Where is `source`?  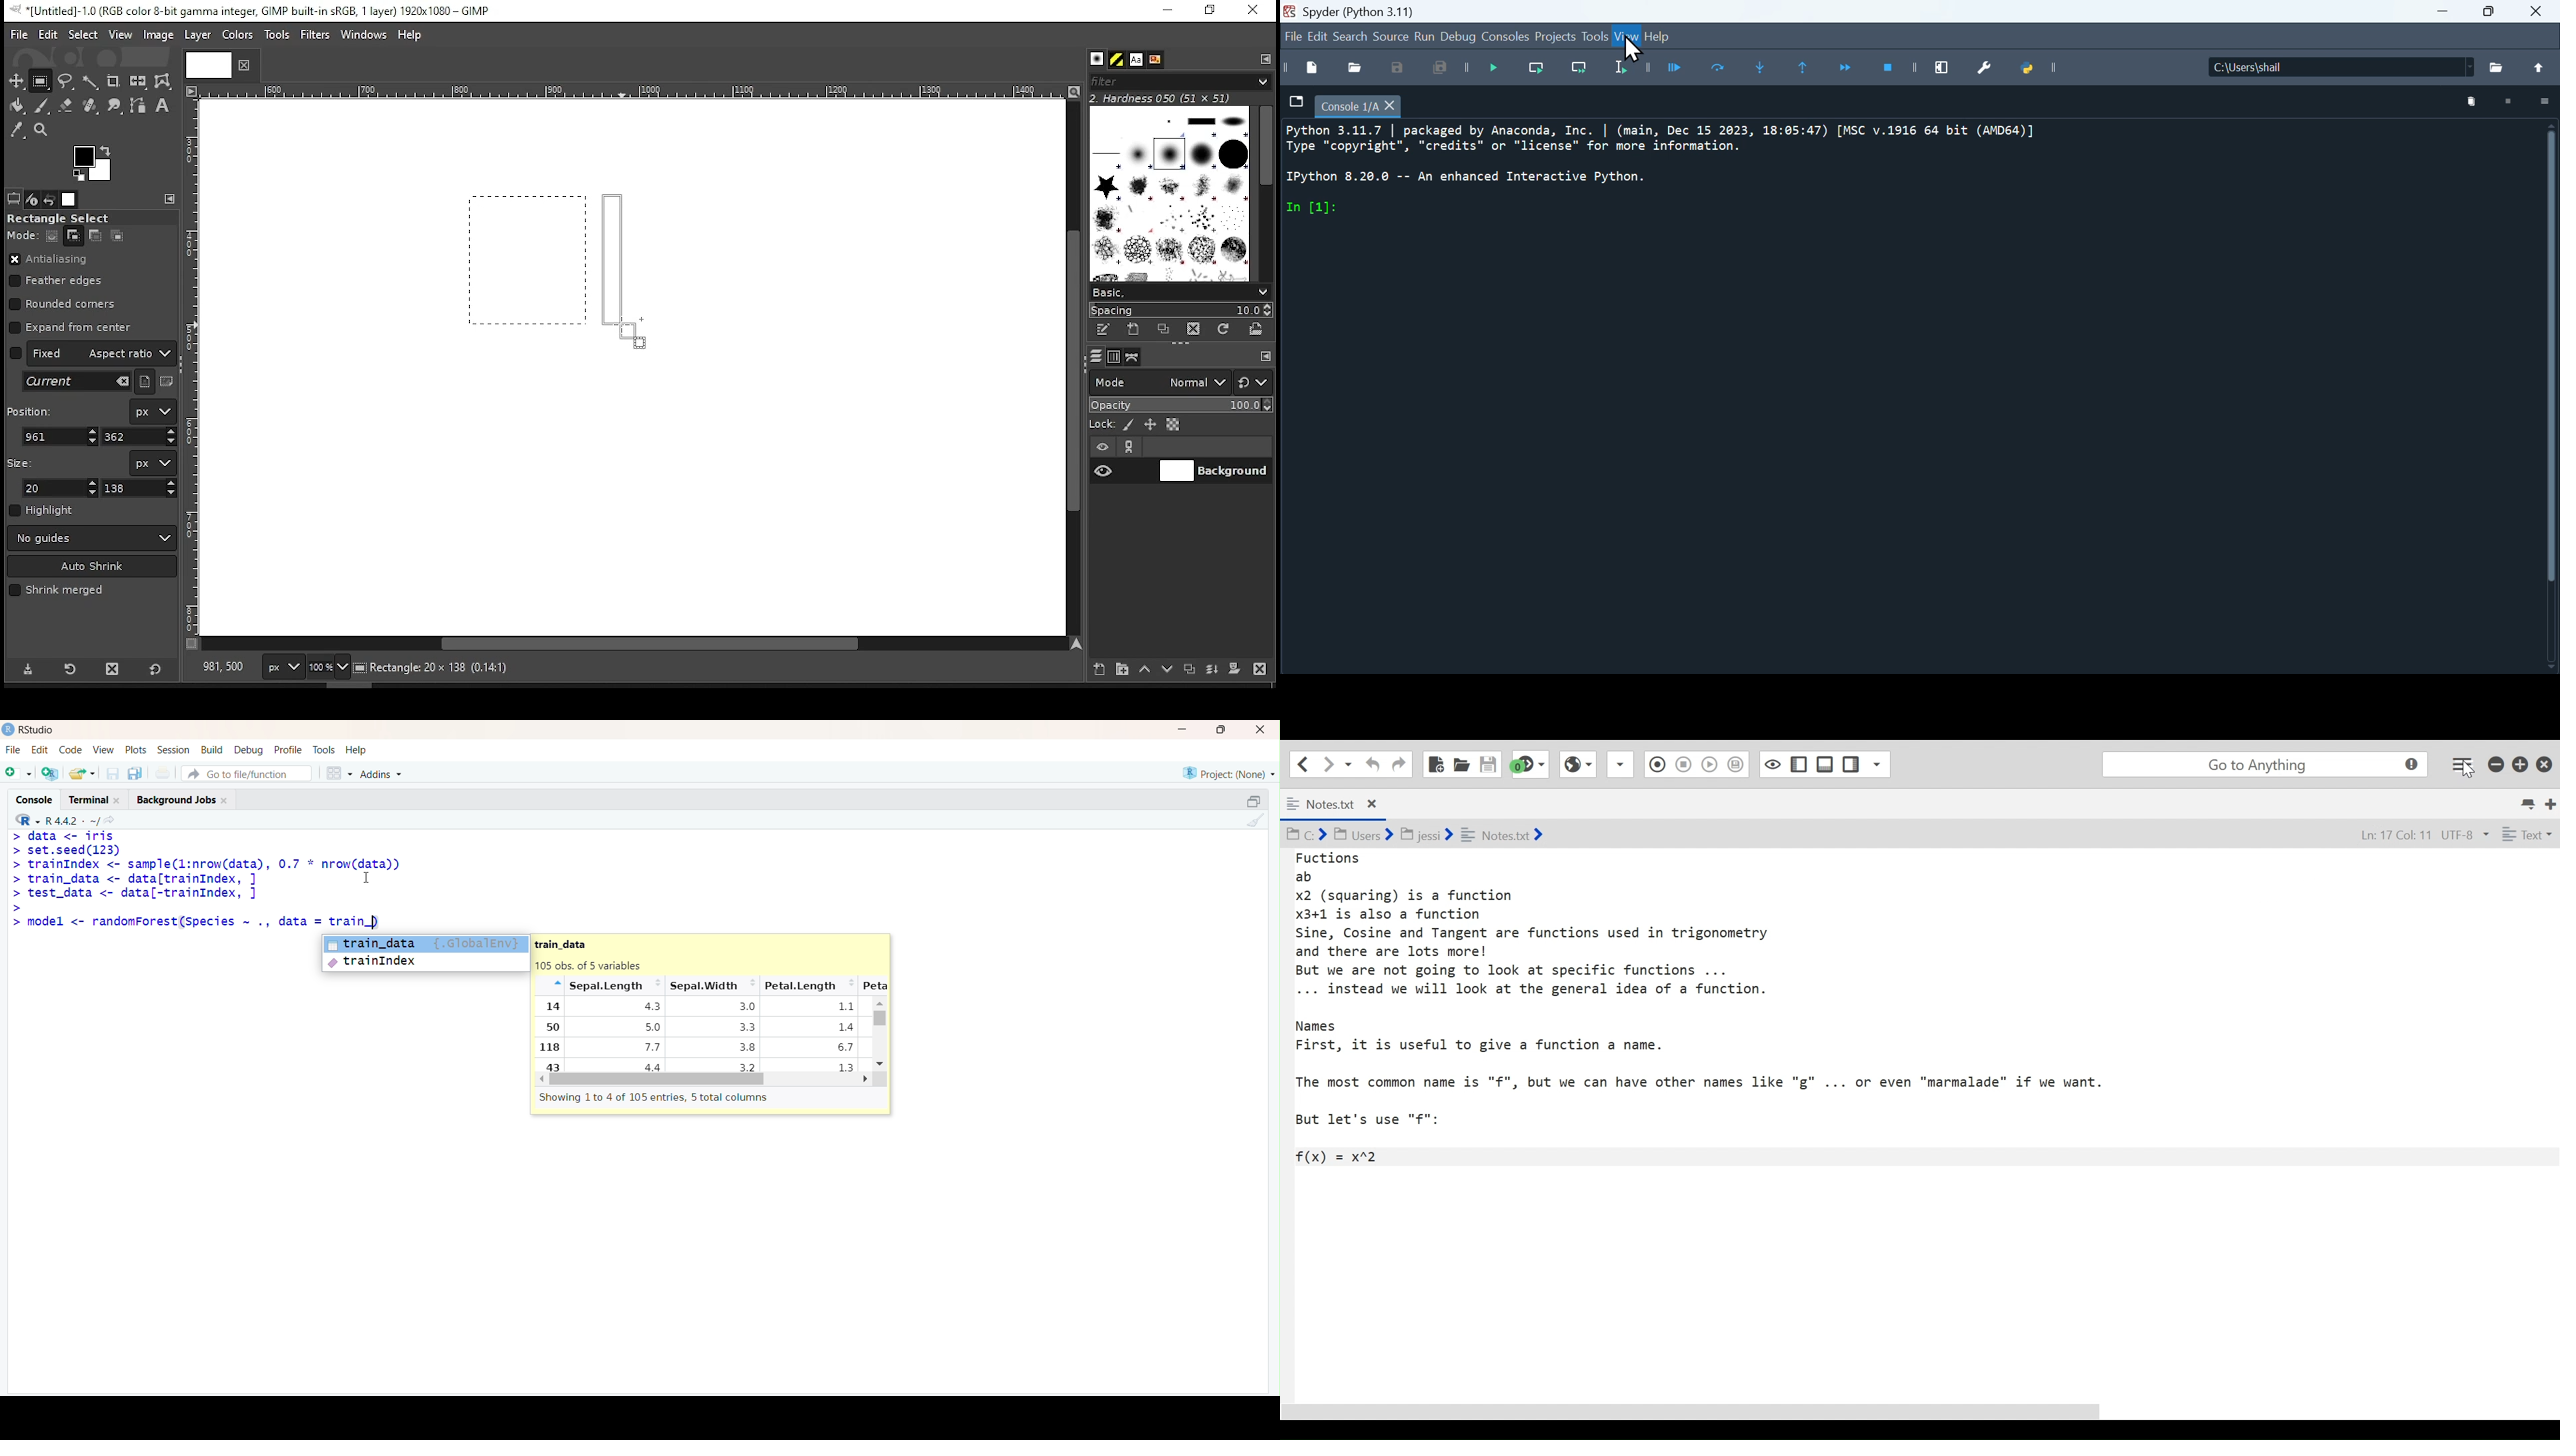 source is located at coordinates (1388, 38).